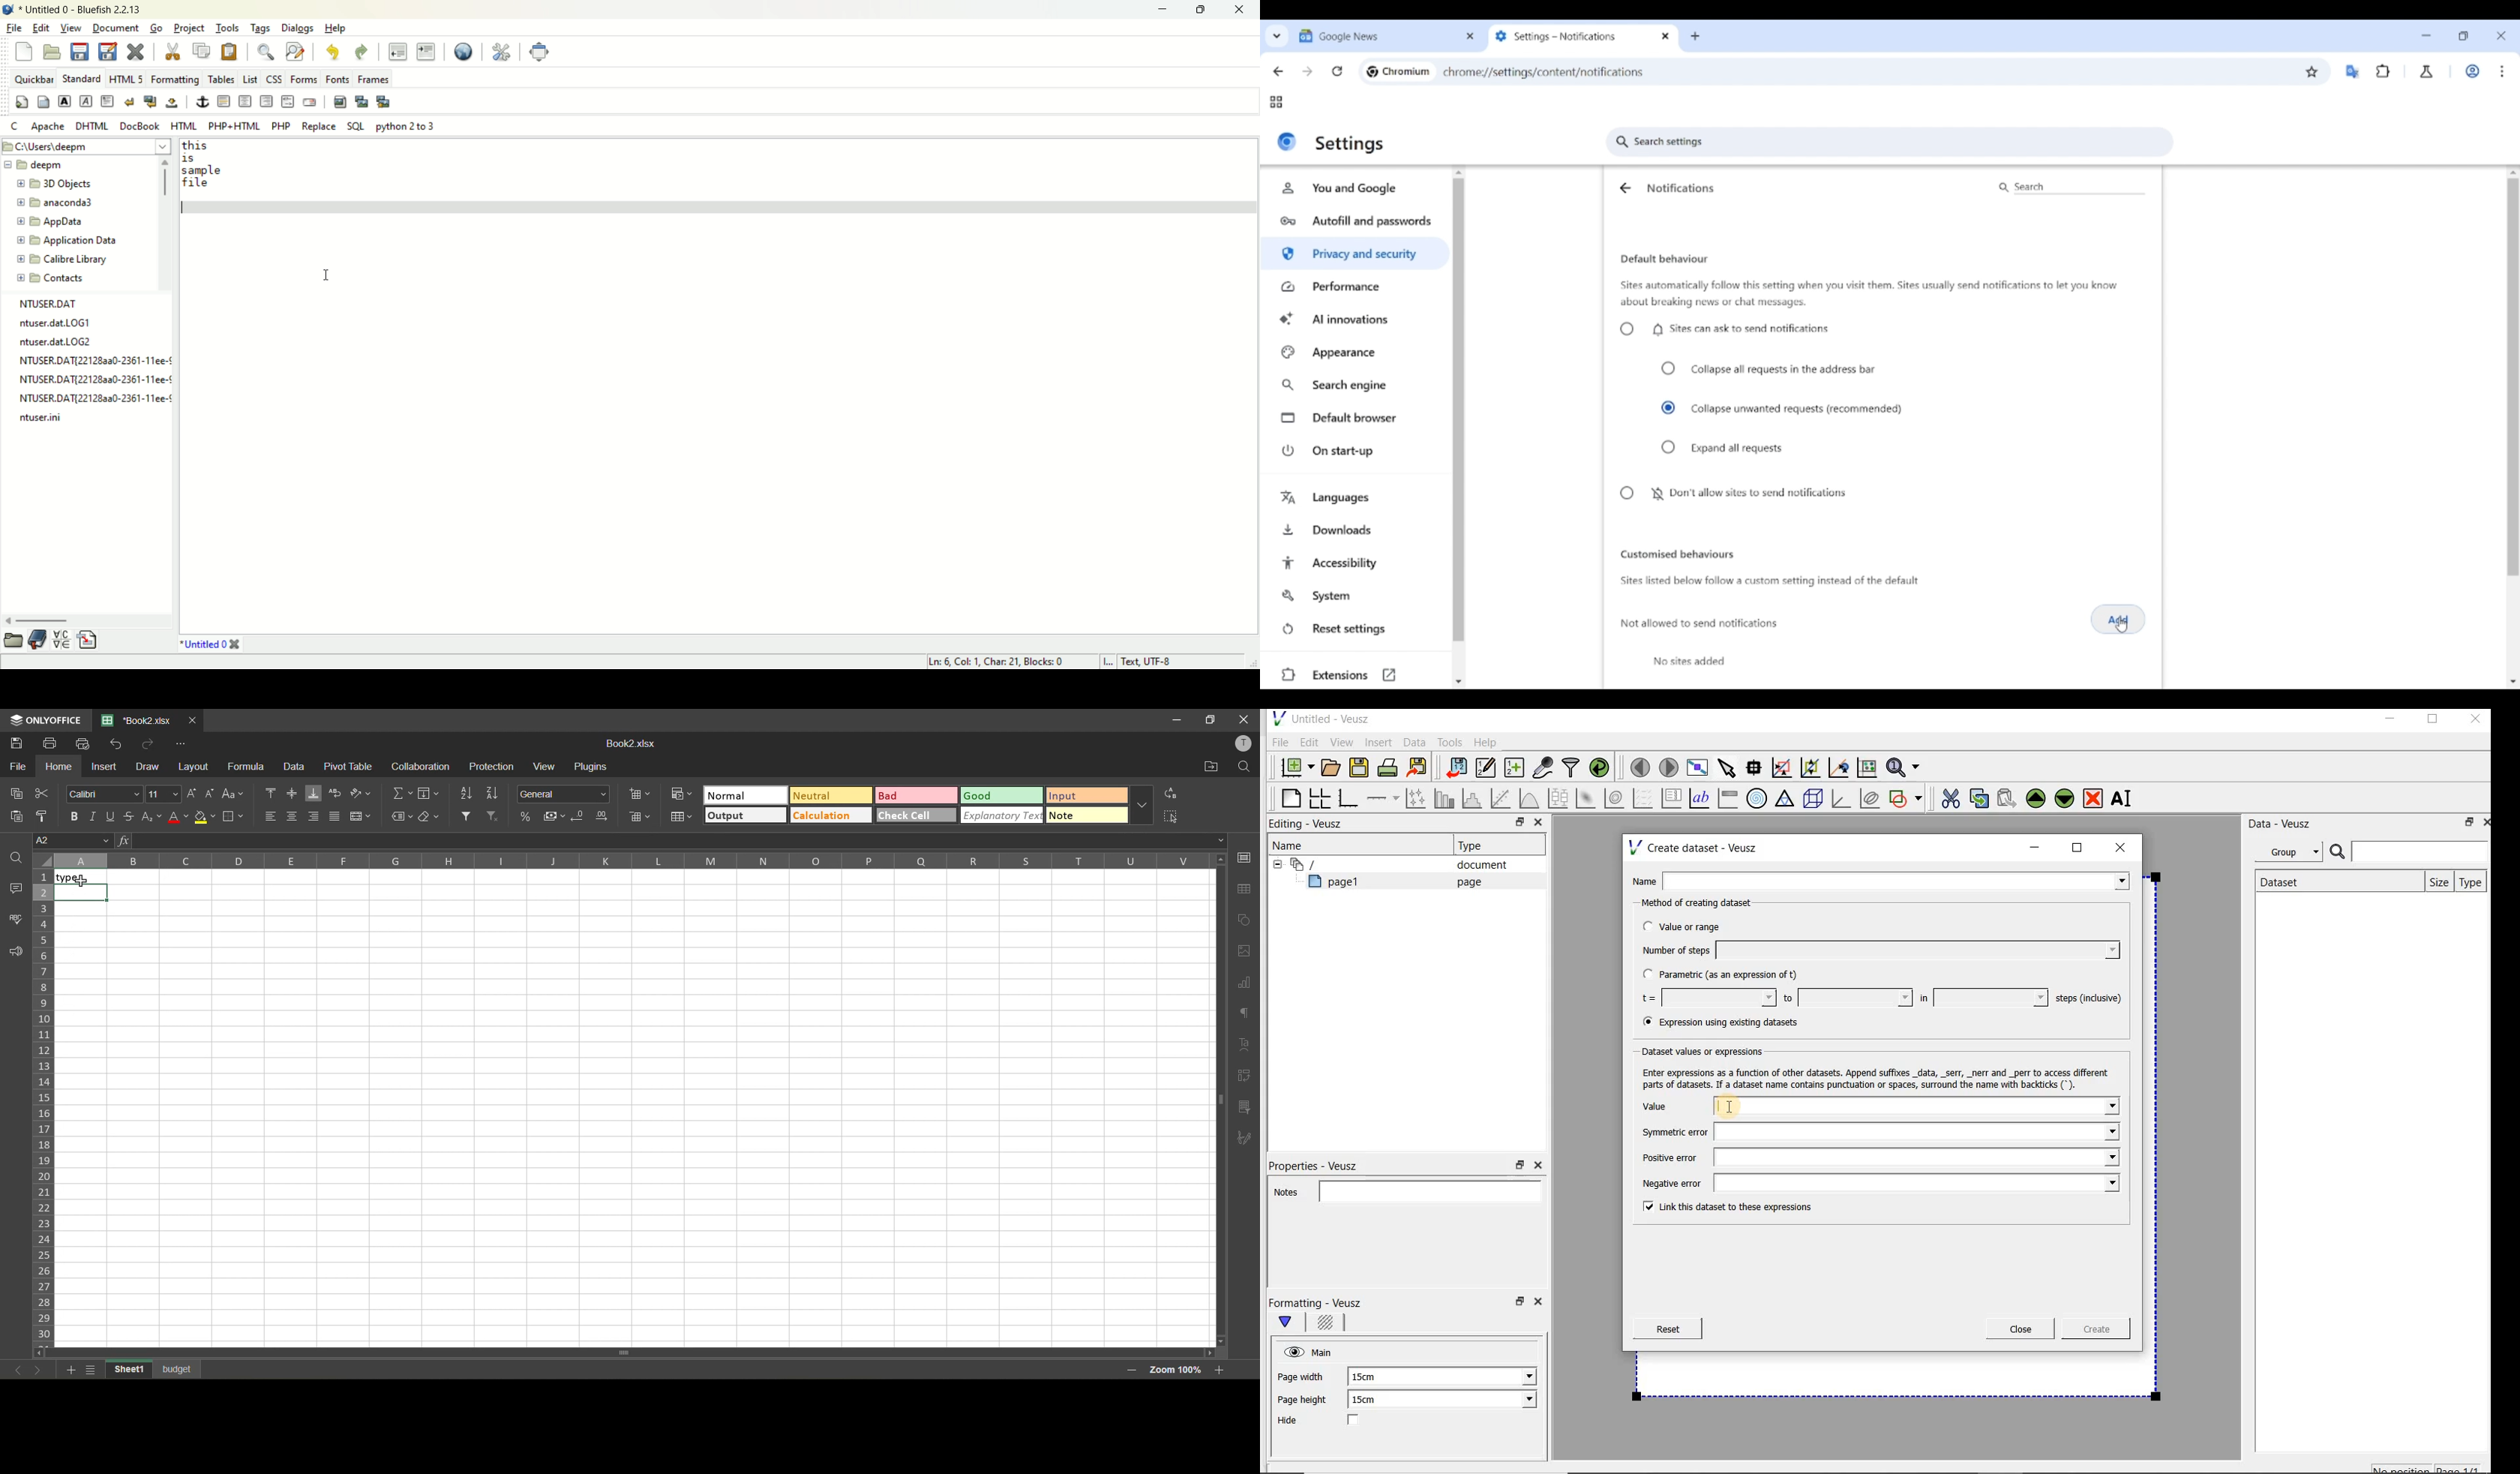 The width and height of the screenshot is (2520, 1484). What do you see at coordinates (1516, 824) in the screenshot?
I see `restore down` at bounding box center [1516, 824].